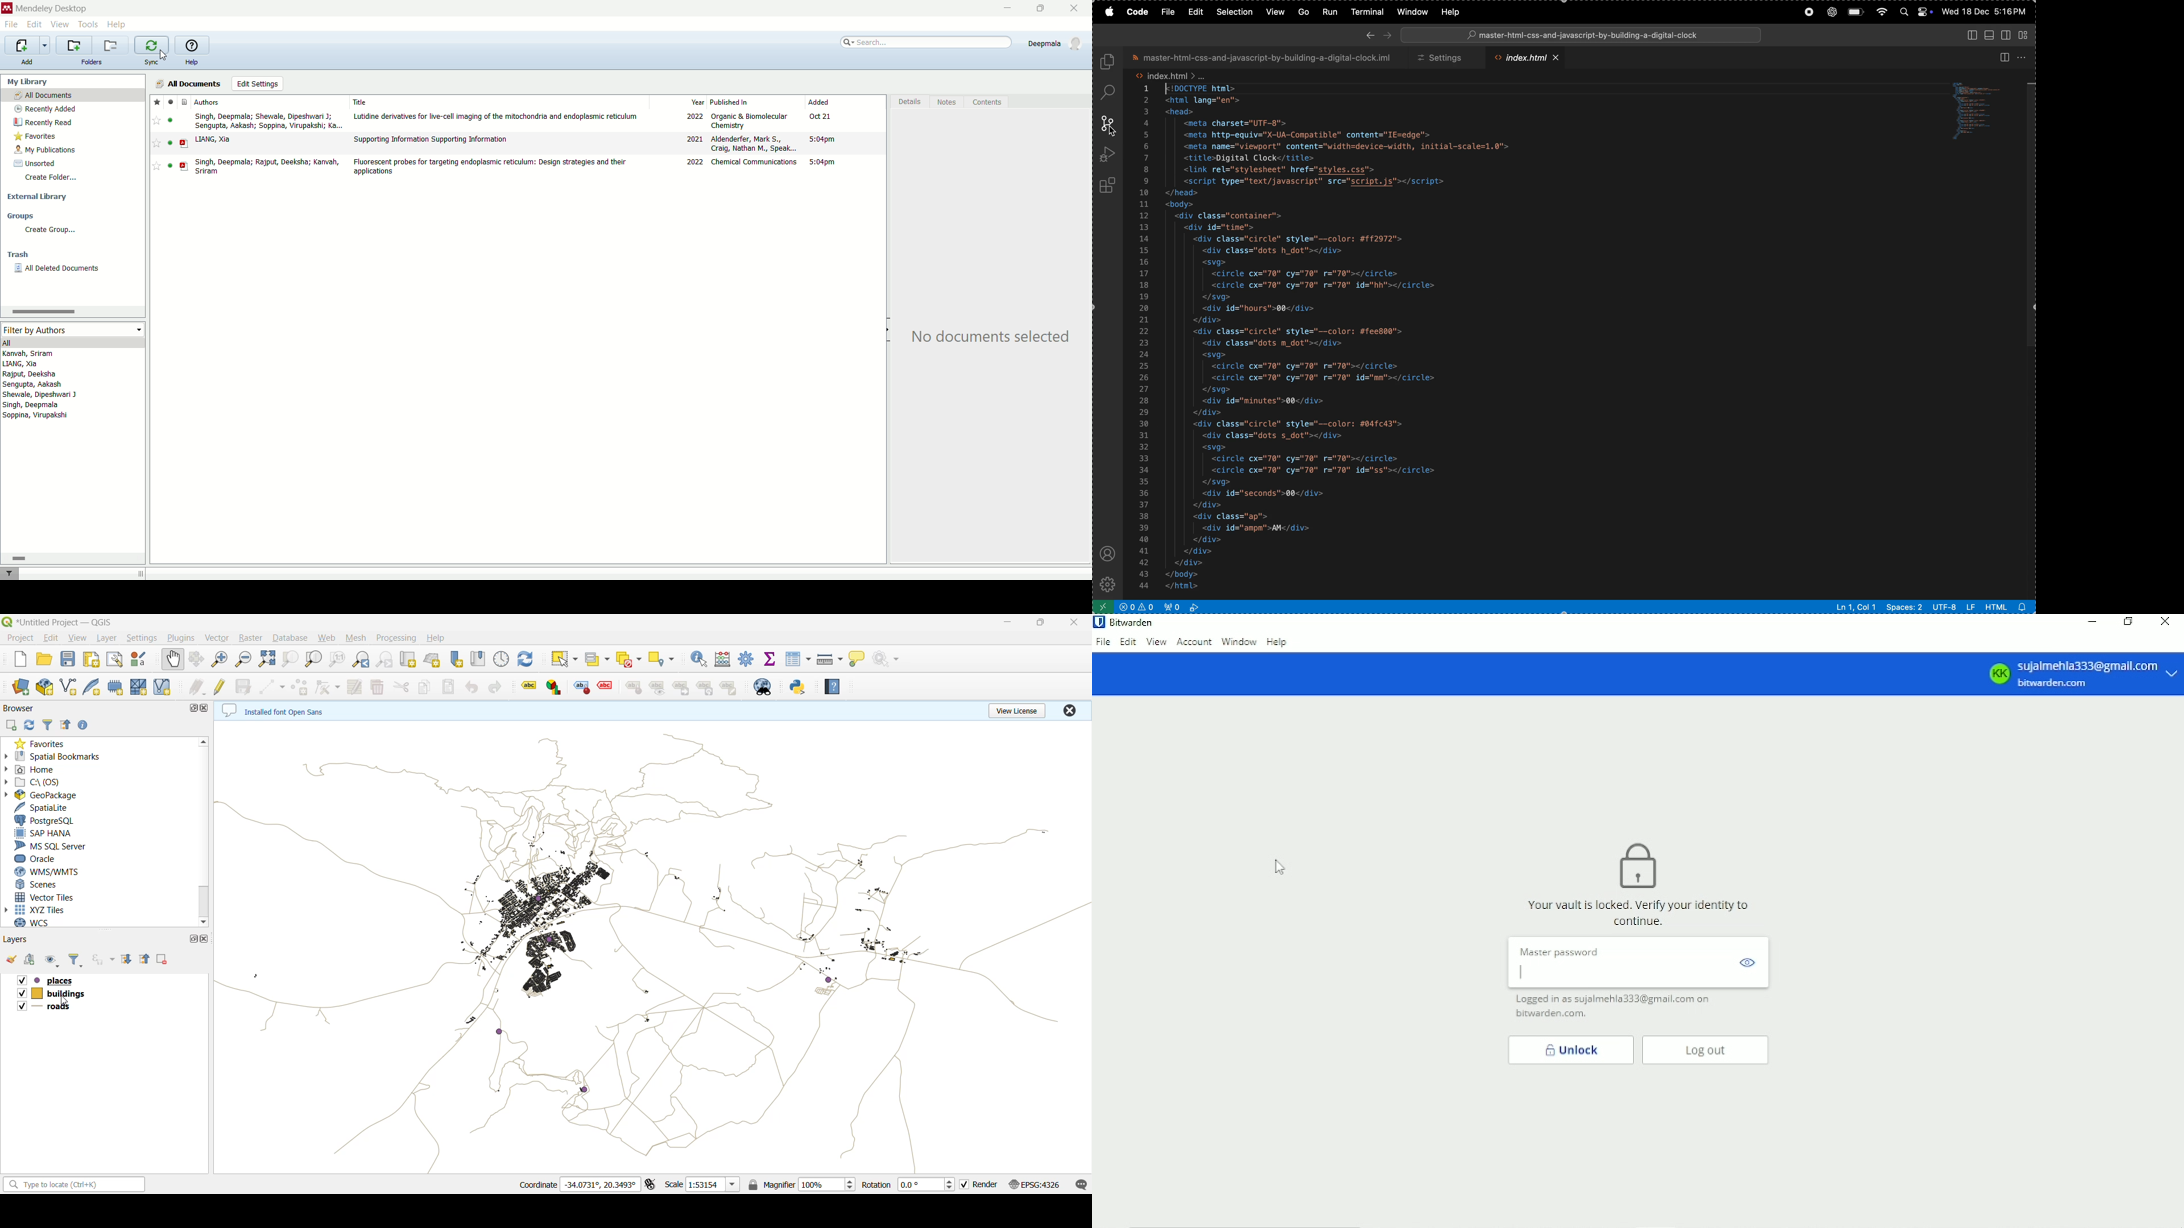  I want to click on Wed 18 Dec 5:16 PM, so click(1983, 11).